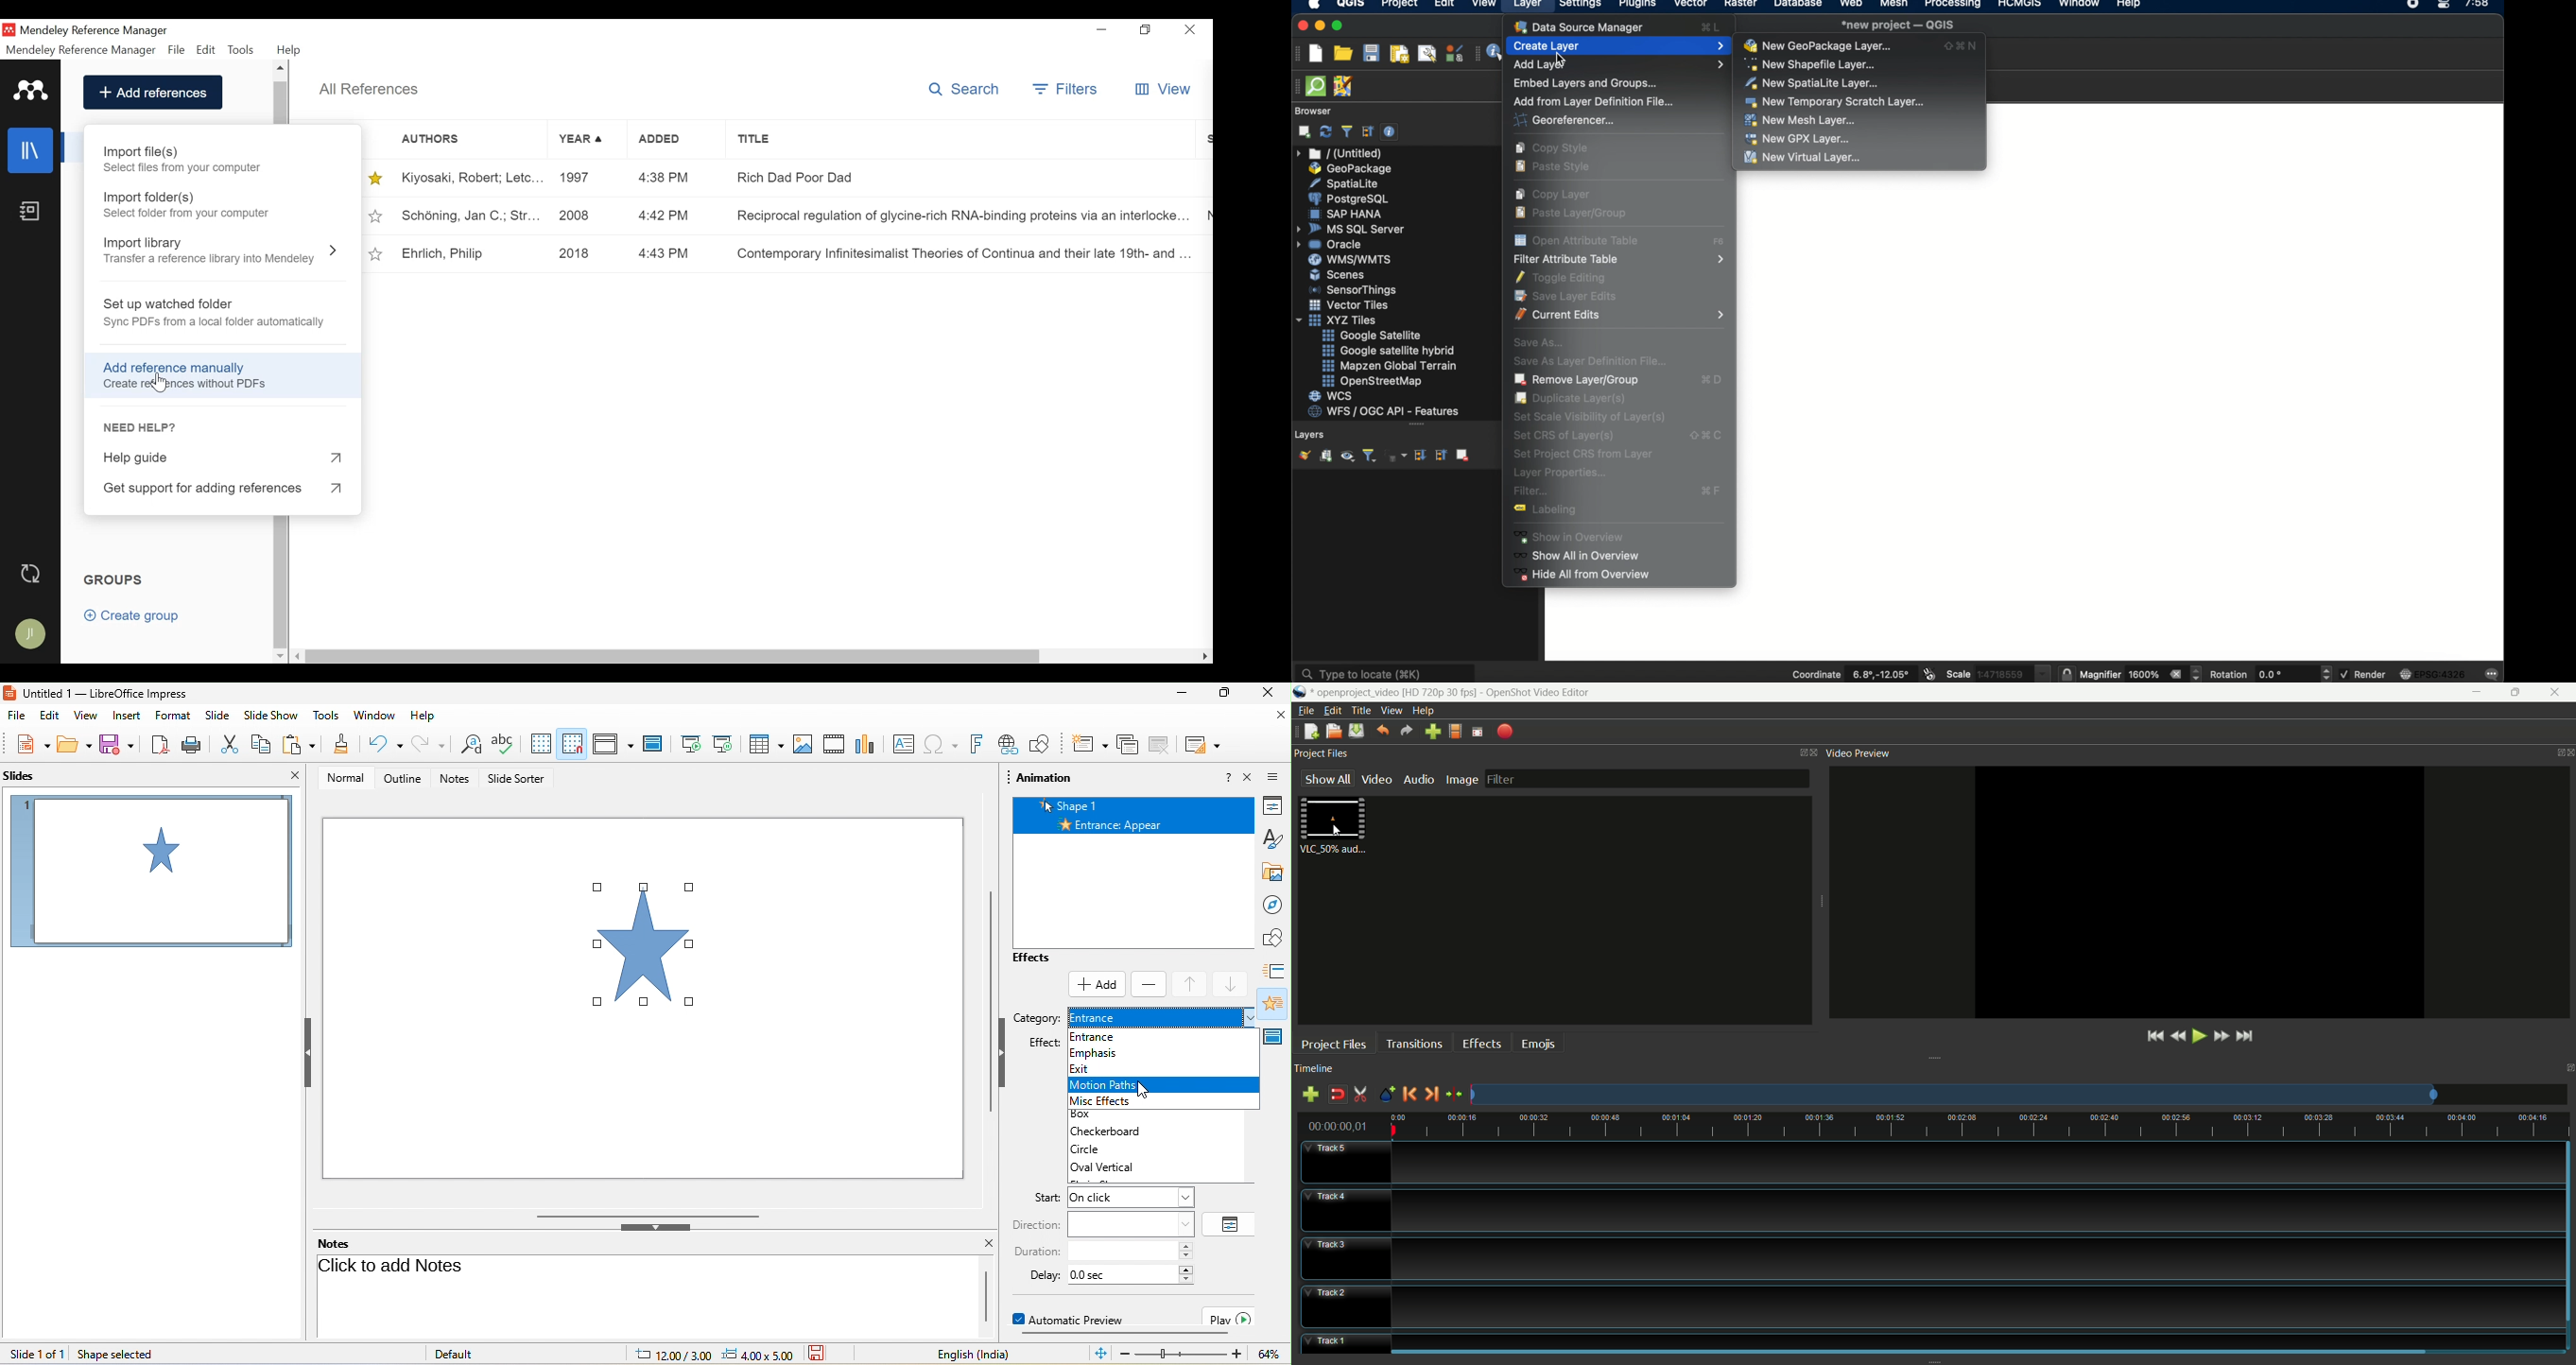 The image size is (2576, 1372). Describe the element at coordinates (1332, 710) in the screenshot. I see `edit` at that location.